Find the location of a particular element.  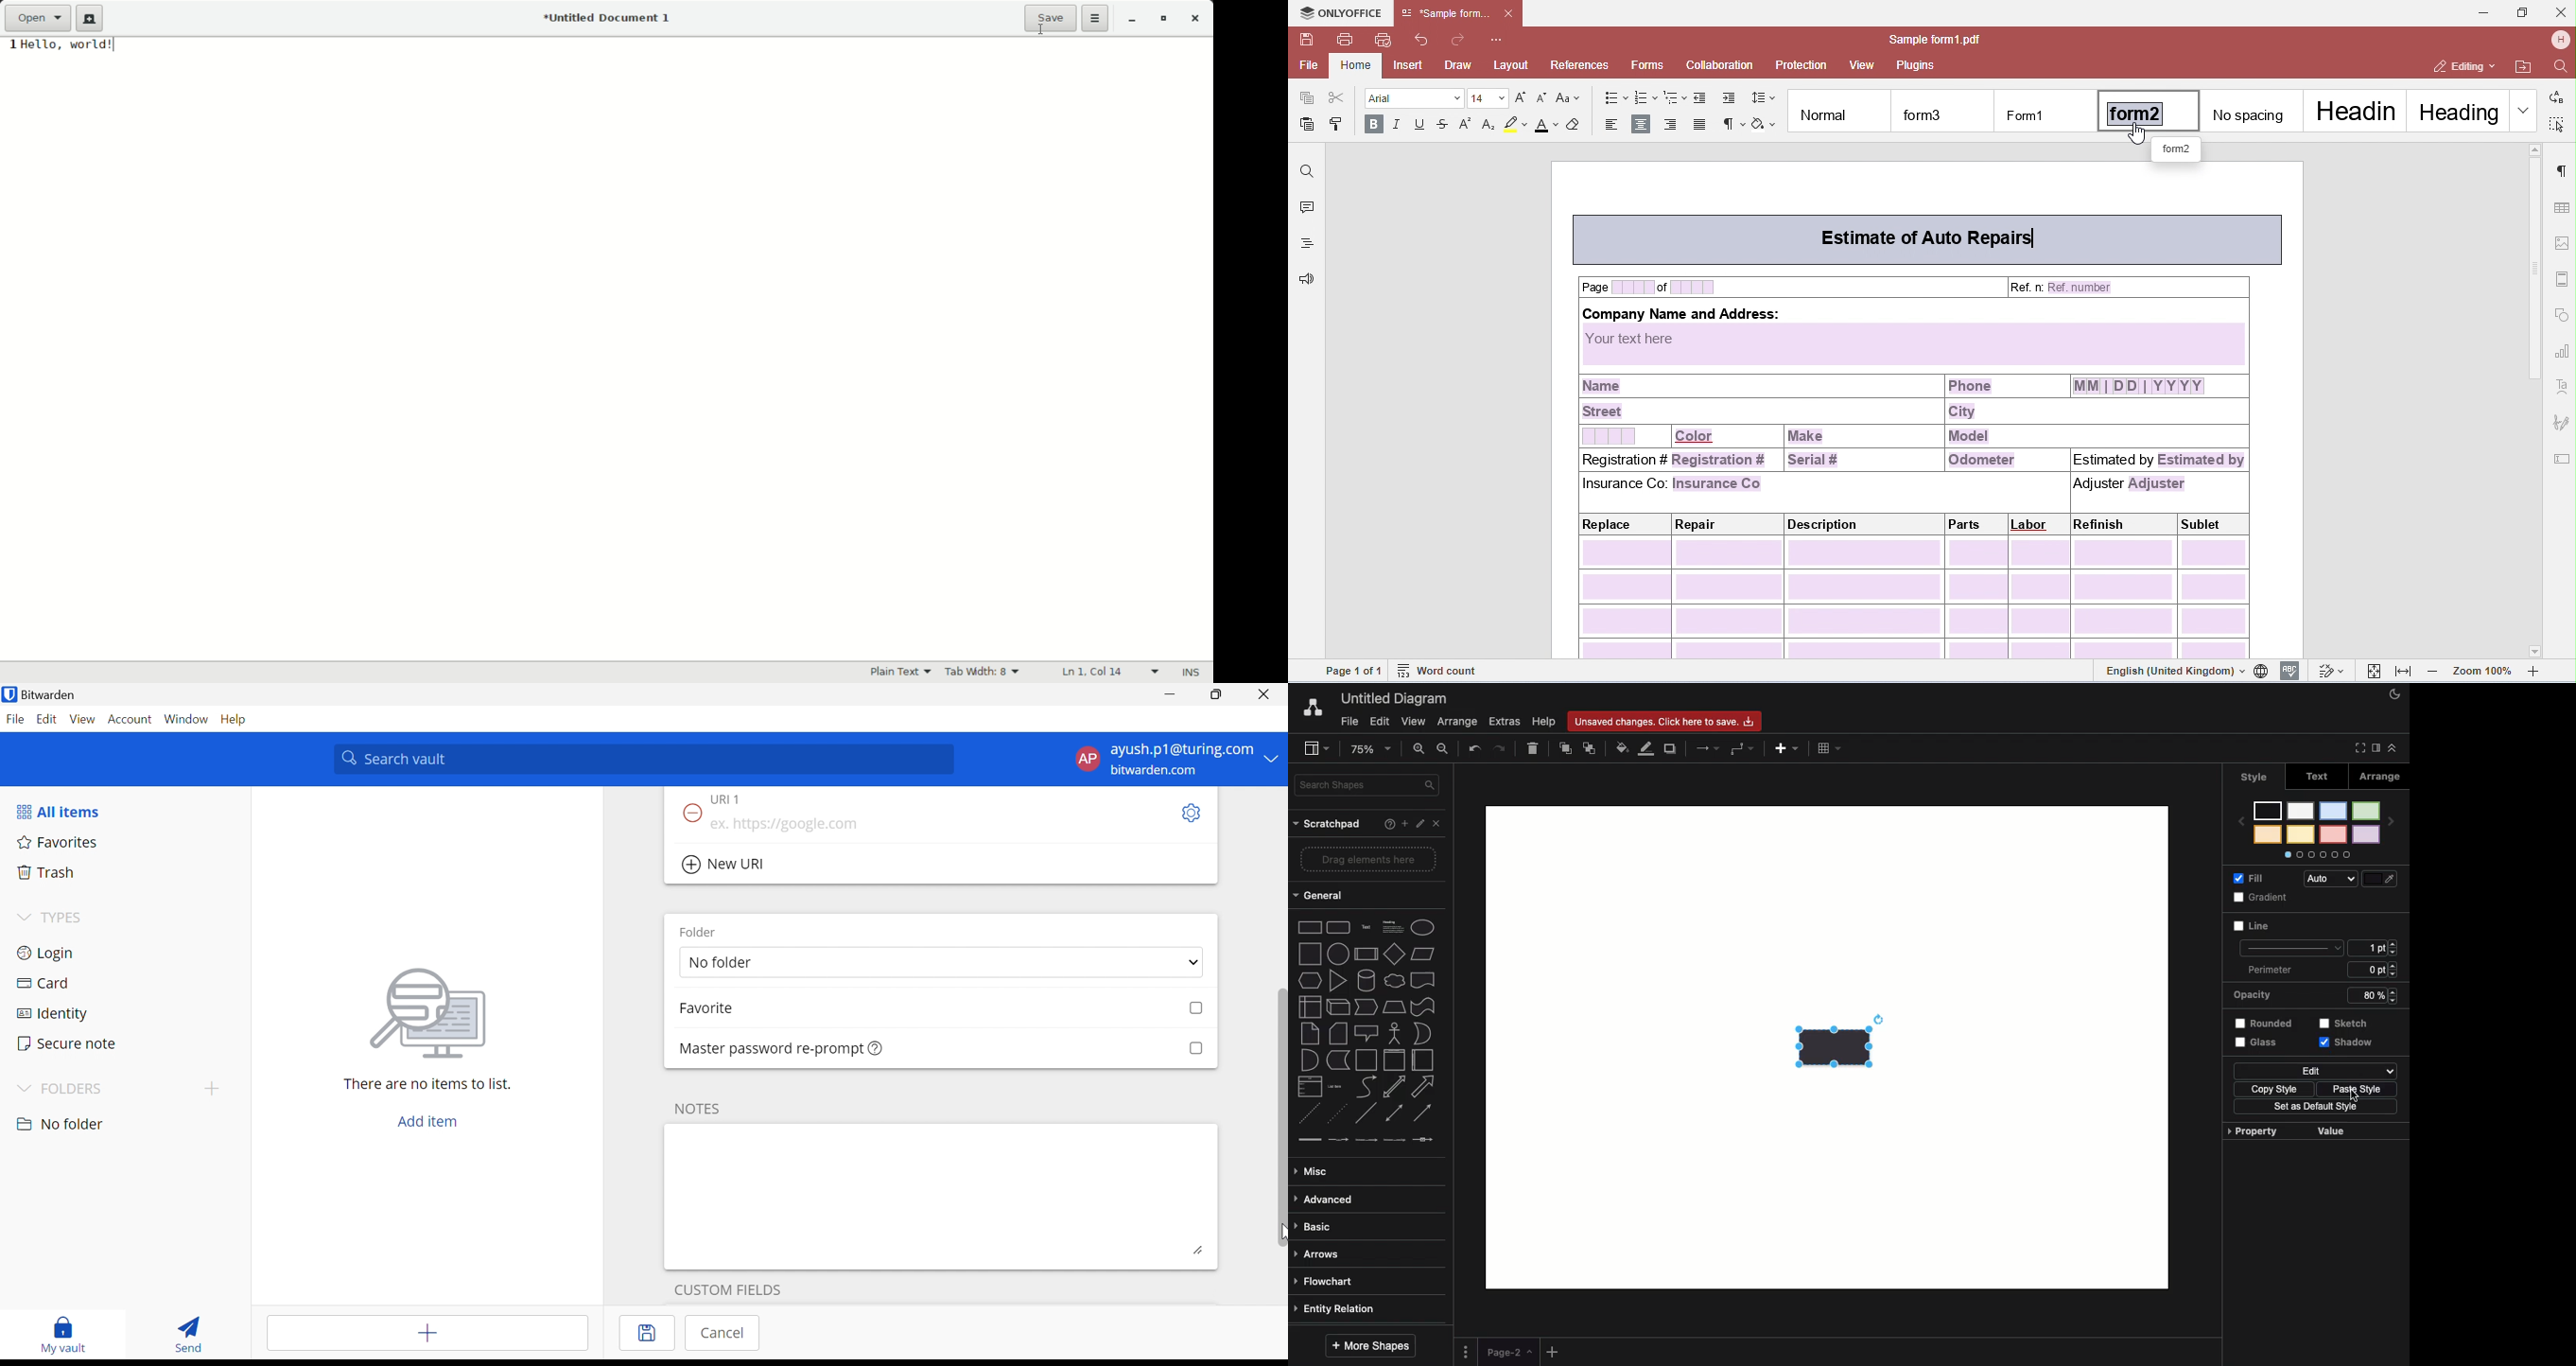

There are no items to list. is located at coordinates (429, 1083).